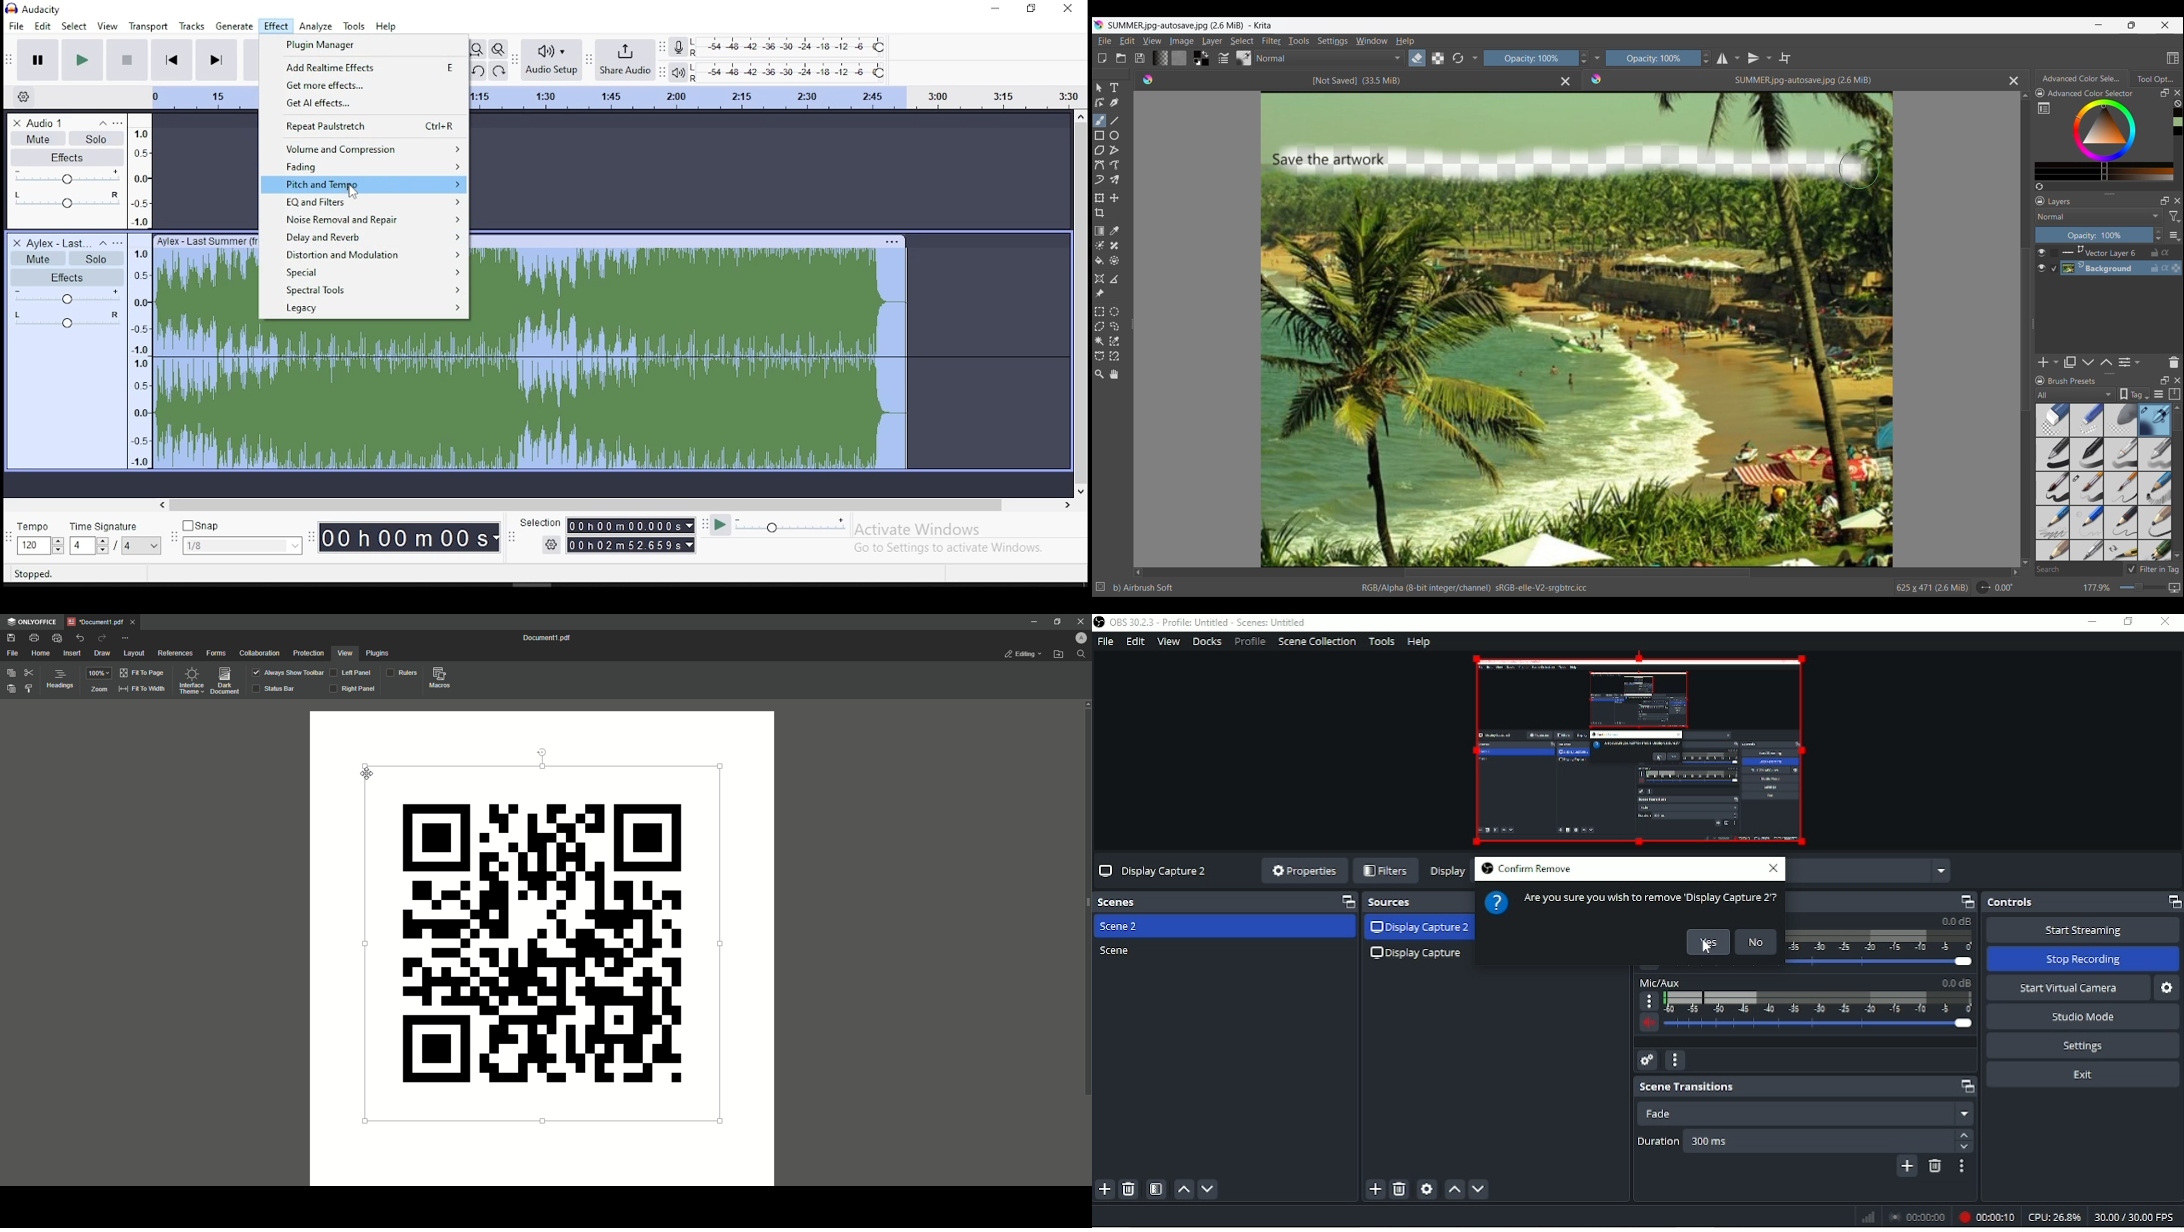 This screenshot has width=2184, height=1232. Describe the element at coordinates (2107, 362) in the screenshot. I see `Move layer up` at that location.